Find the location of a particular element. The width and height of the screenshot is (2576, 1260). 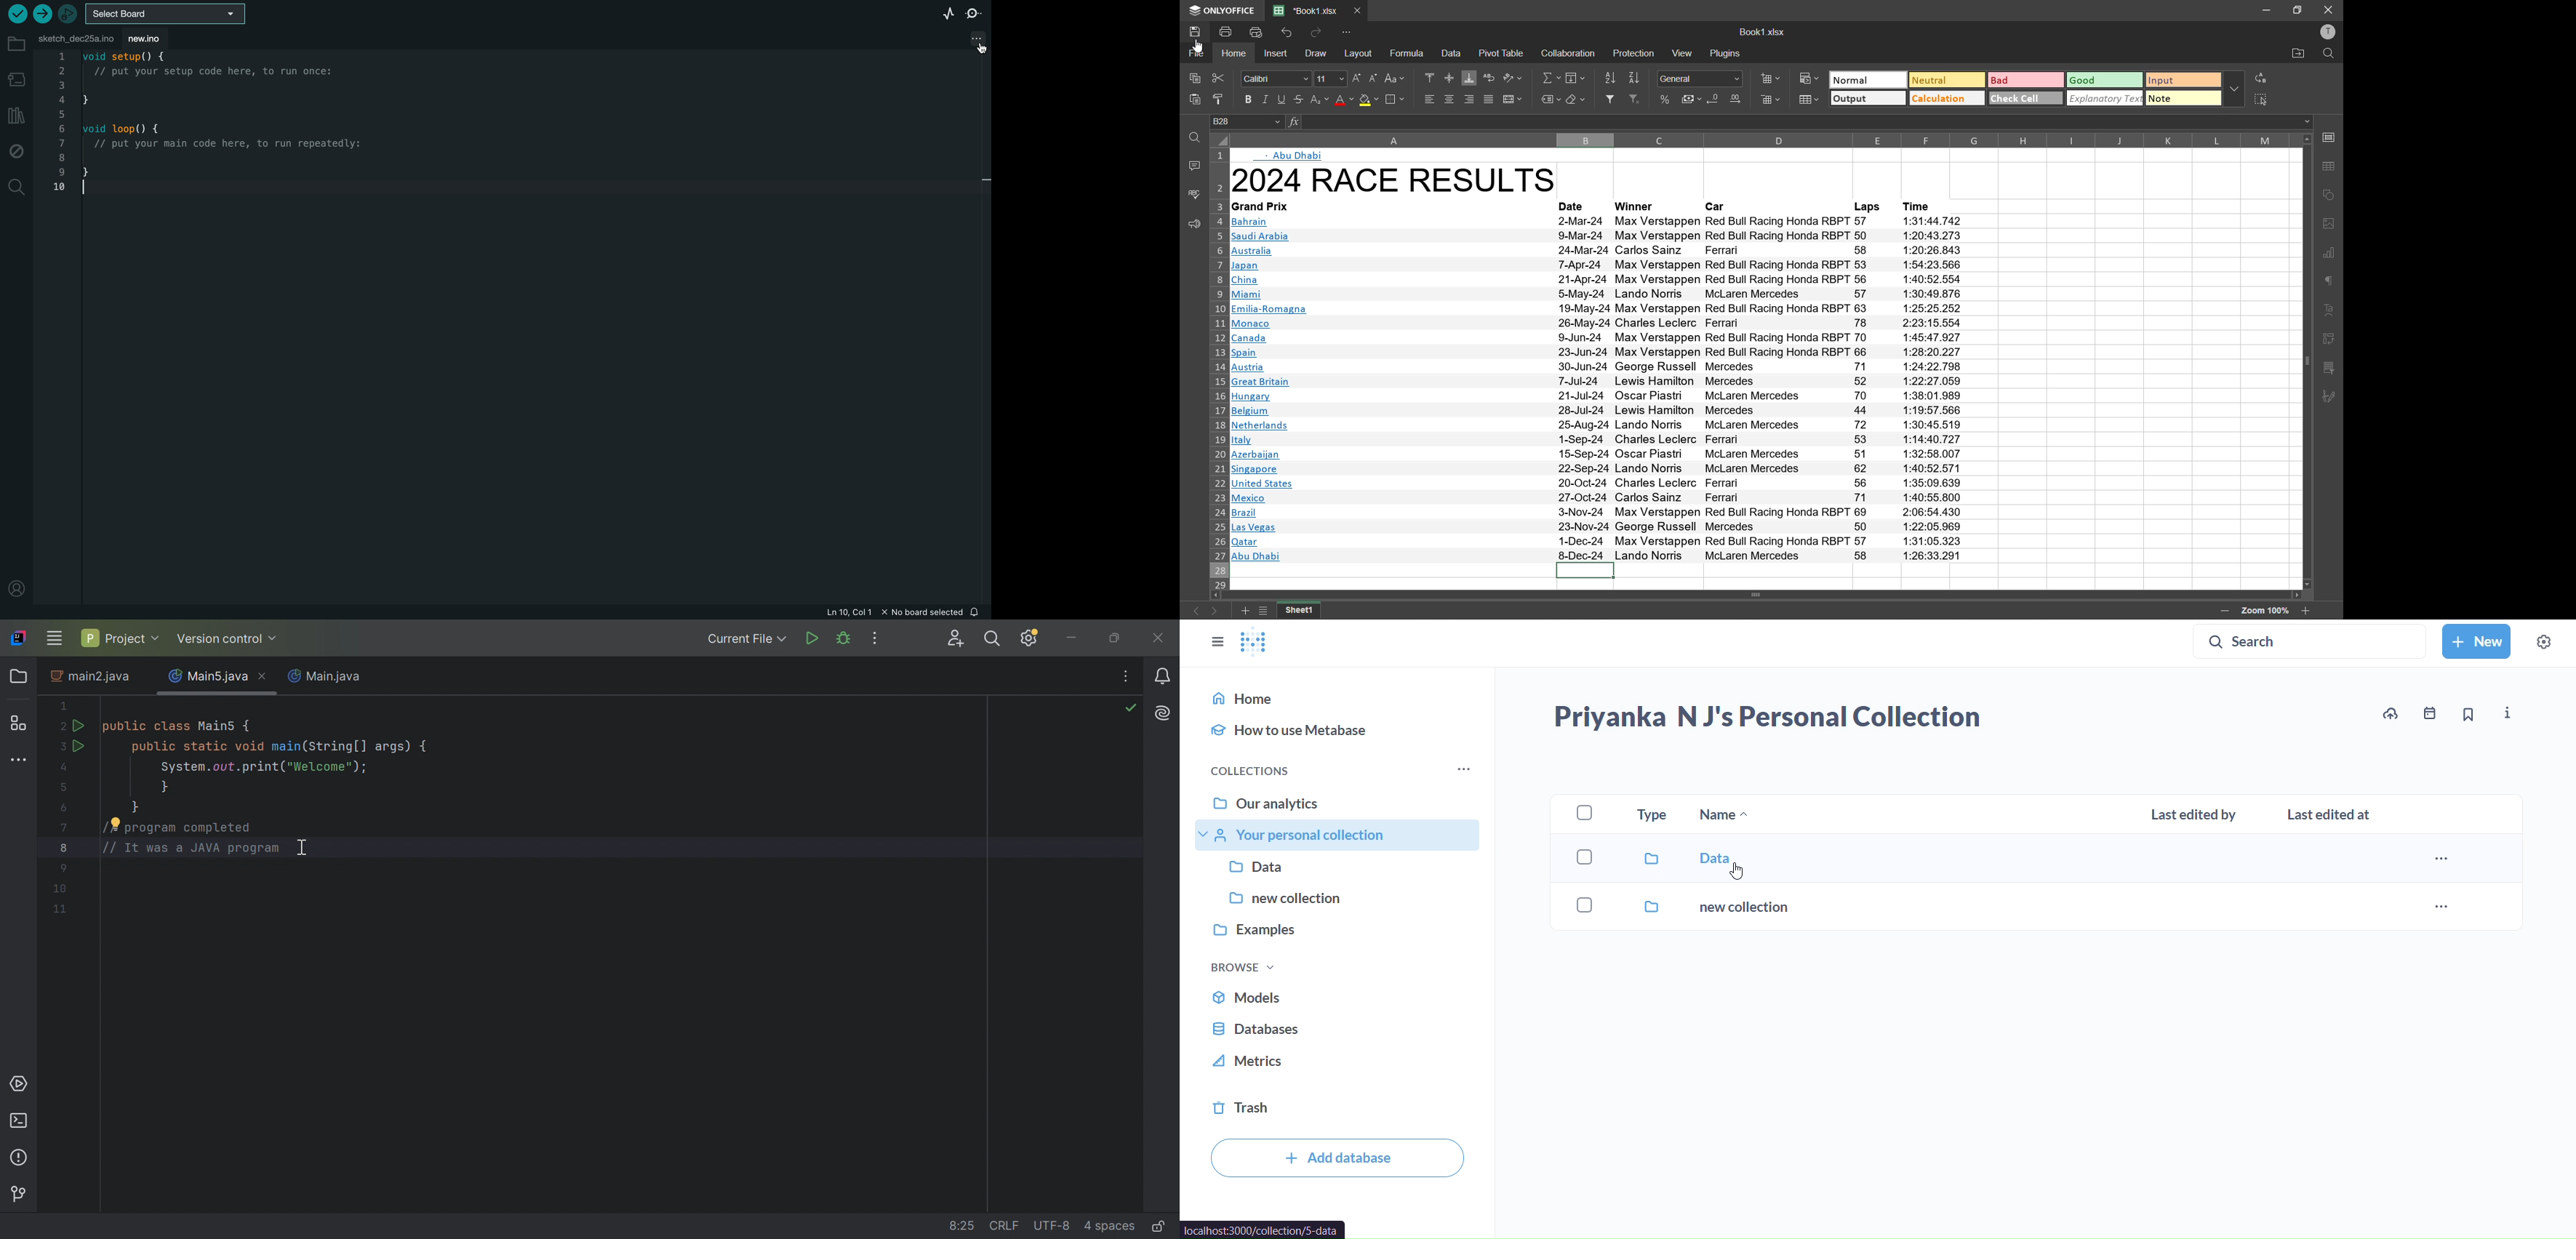

align middle is located at coordinates (1452, 78).